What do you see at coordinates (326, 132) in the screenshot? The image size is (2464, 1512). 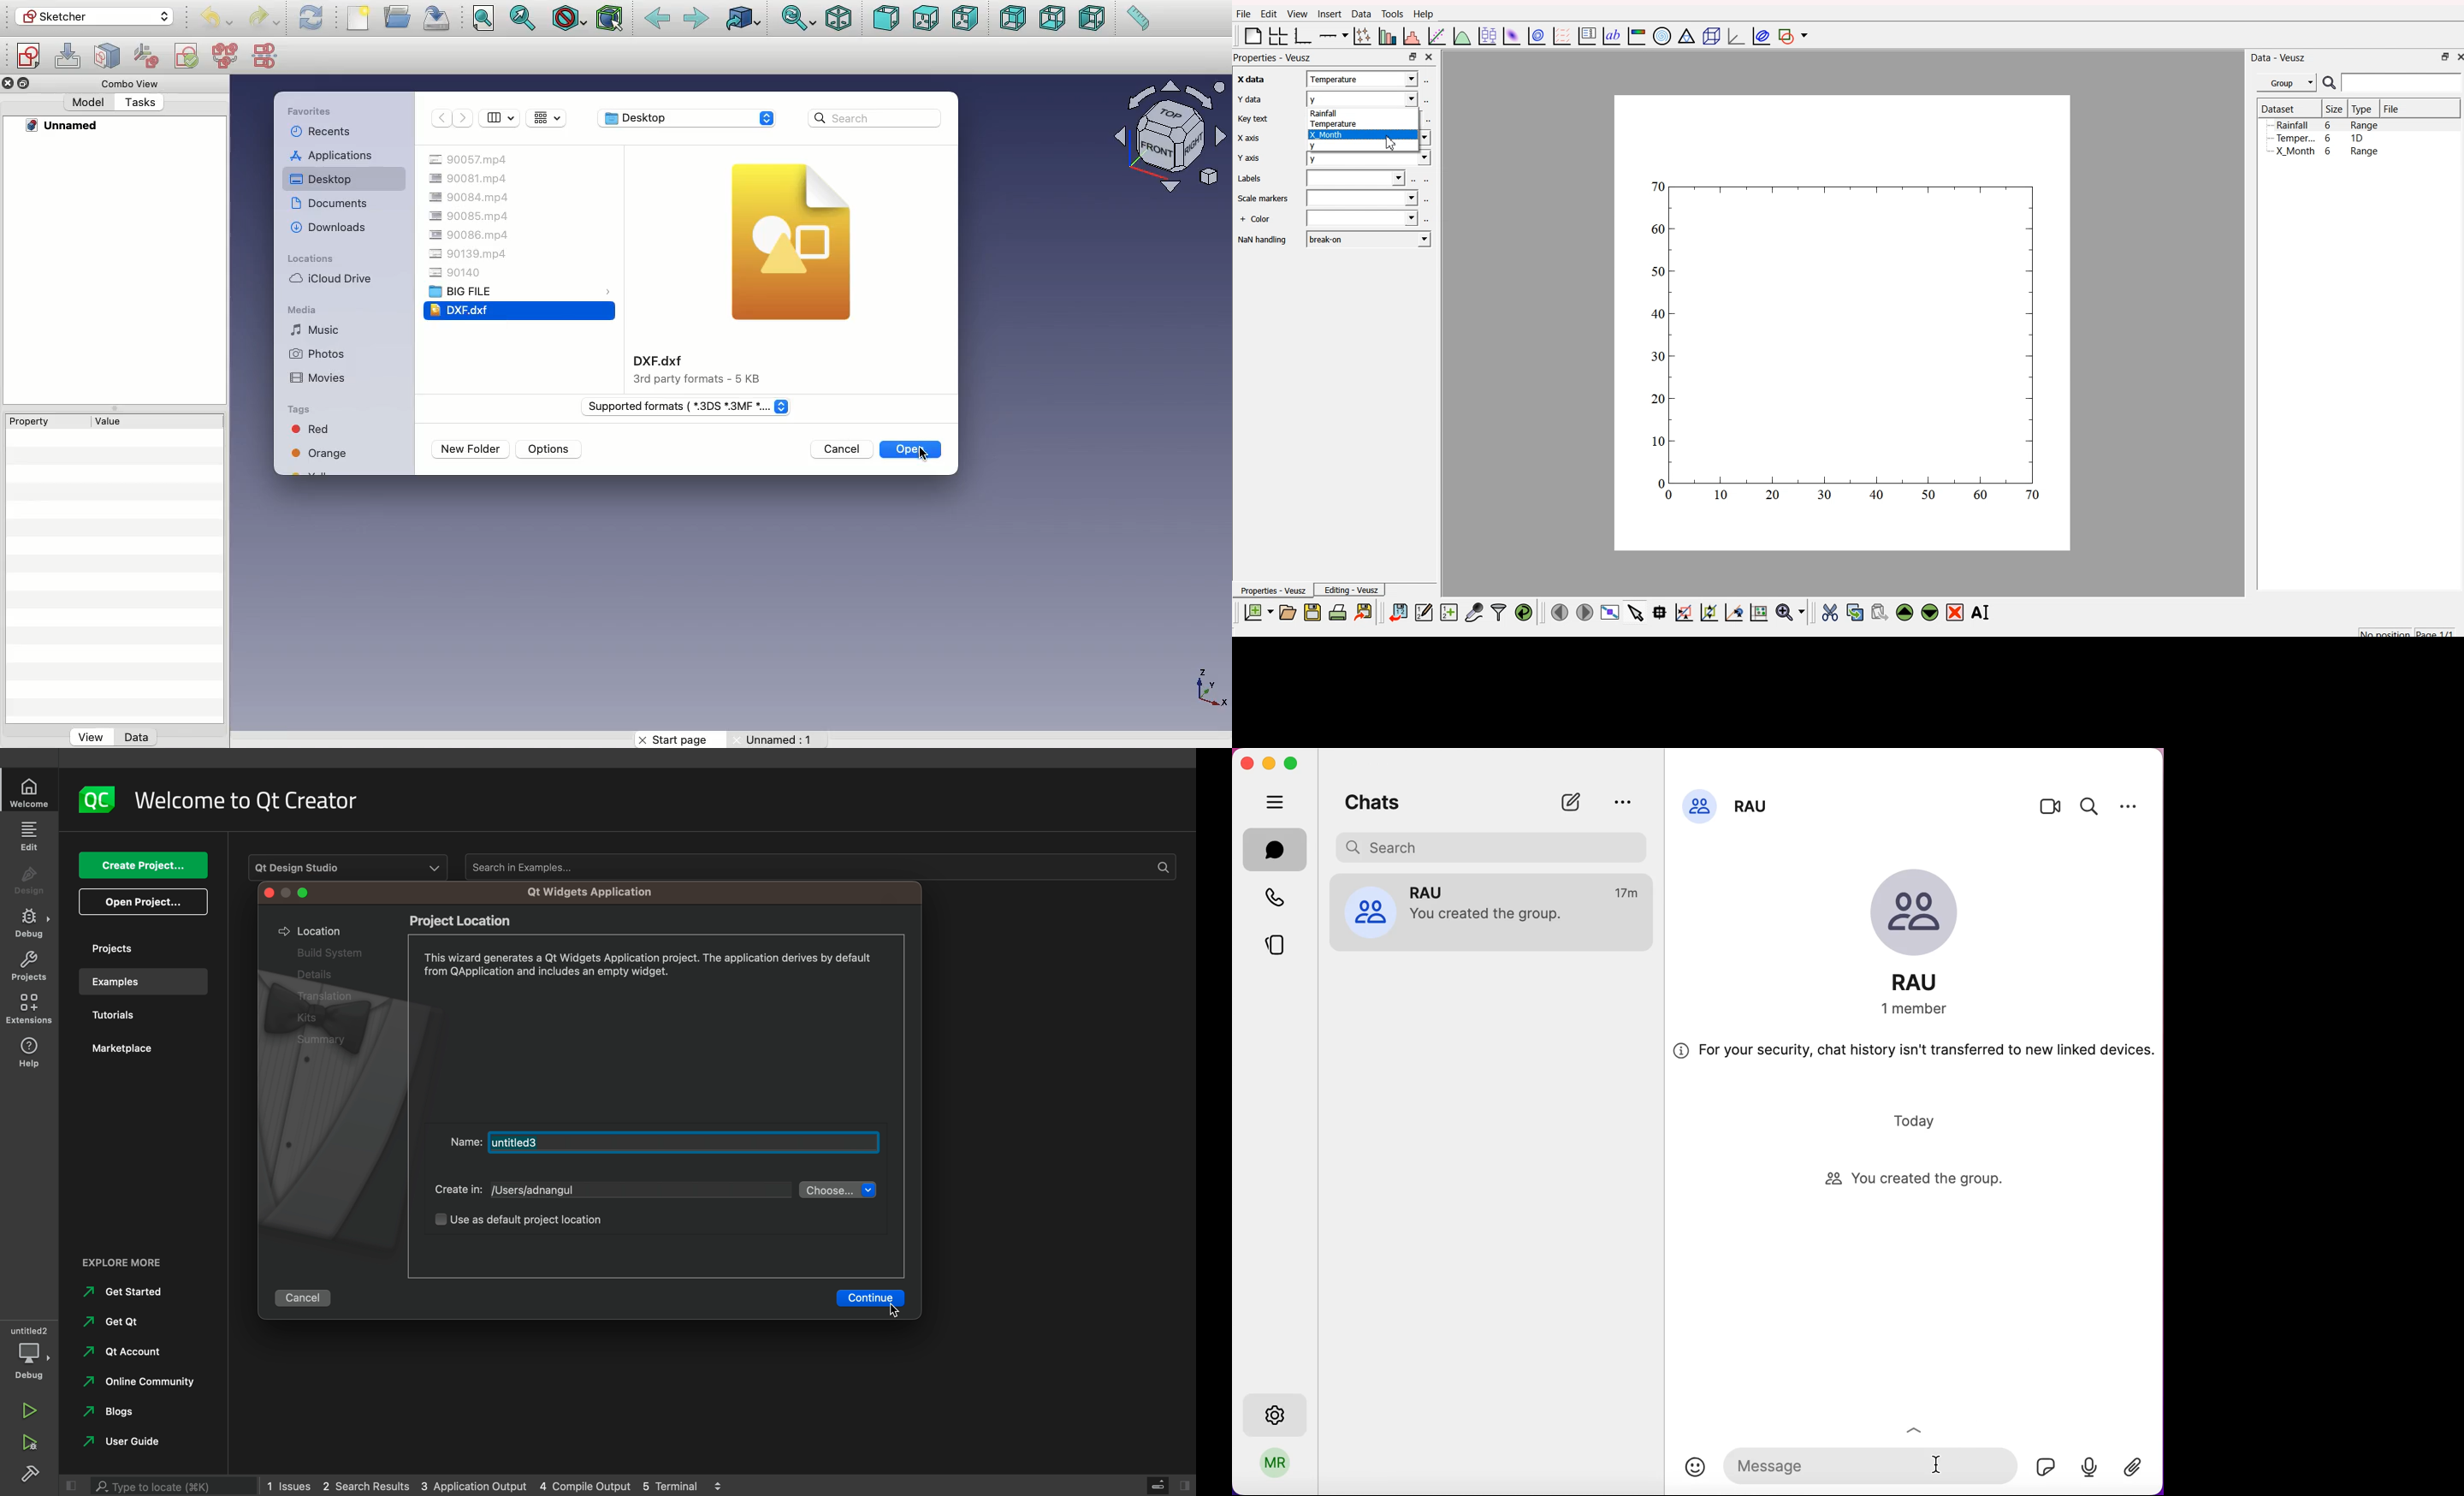 I see `Recents` at bounding box center [326, 132].